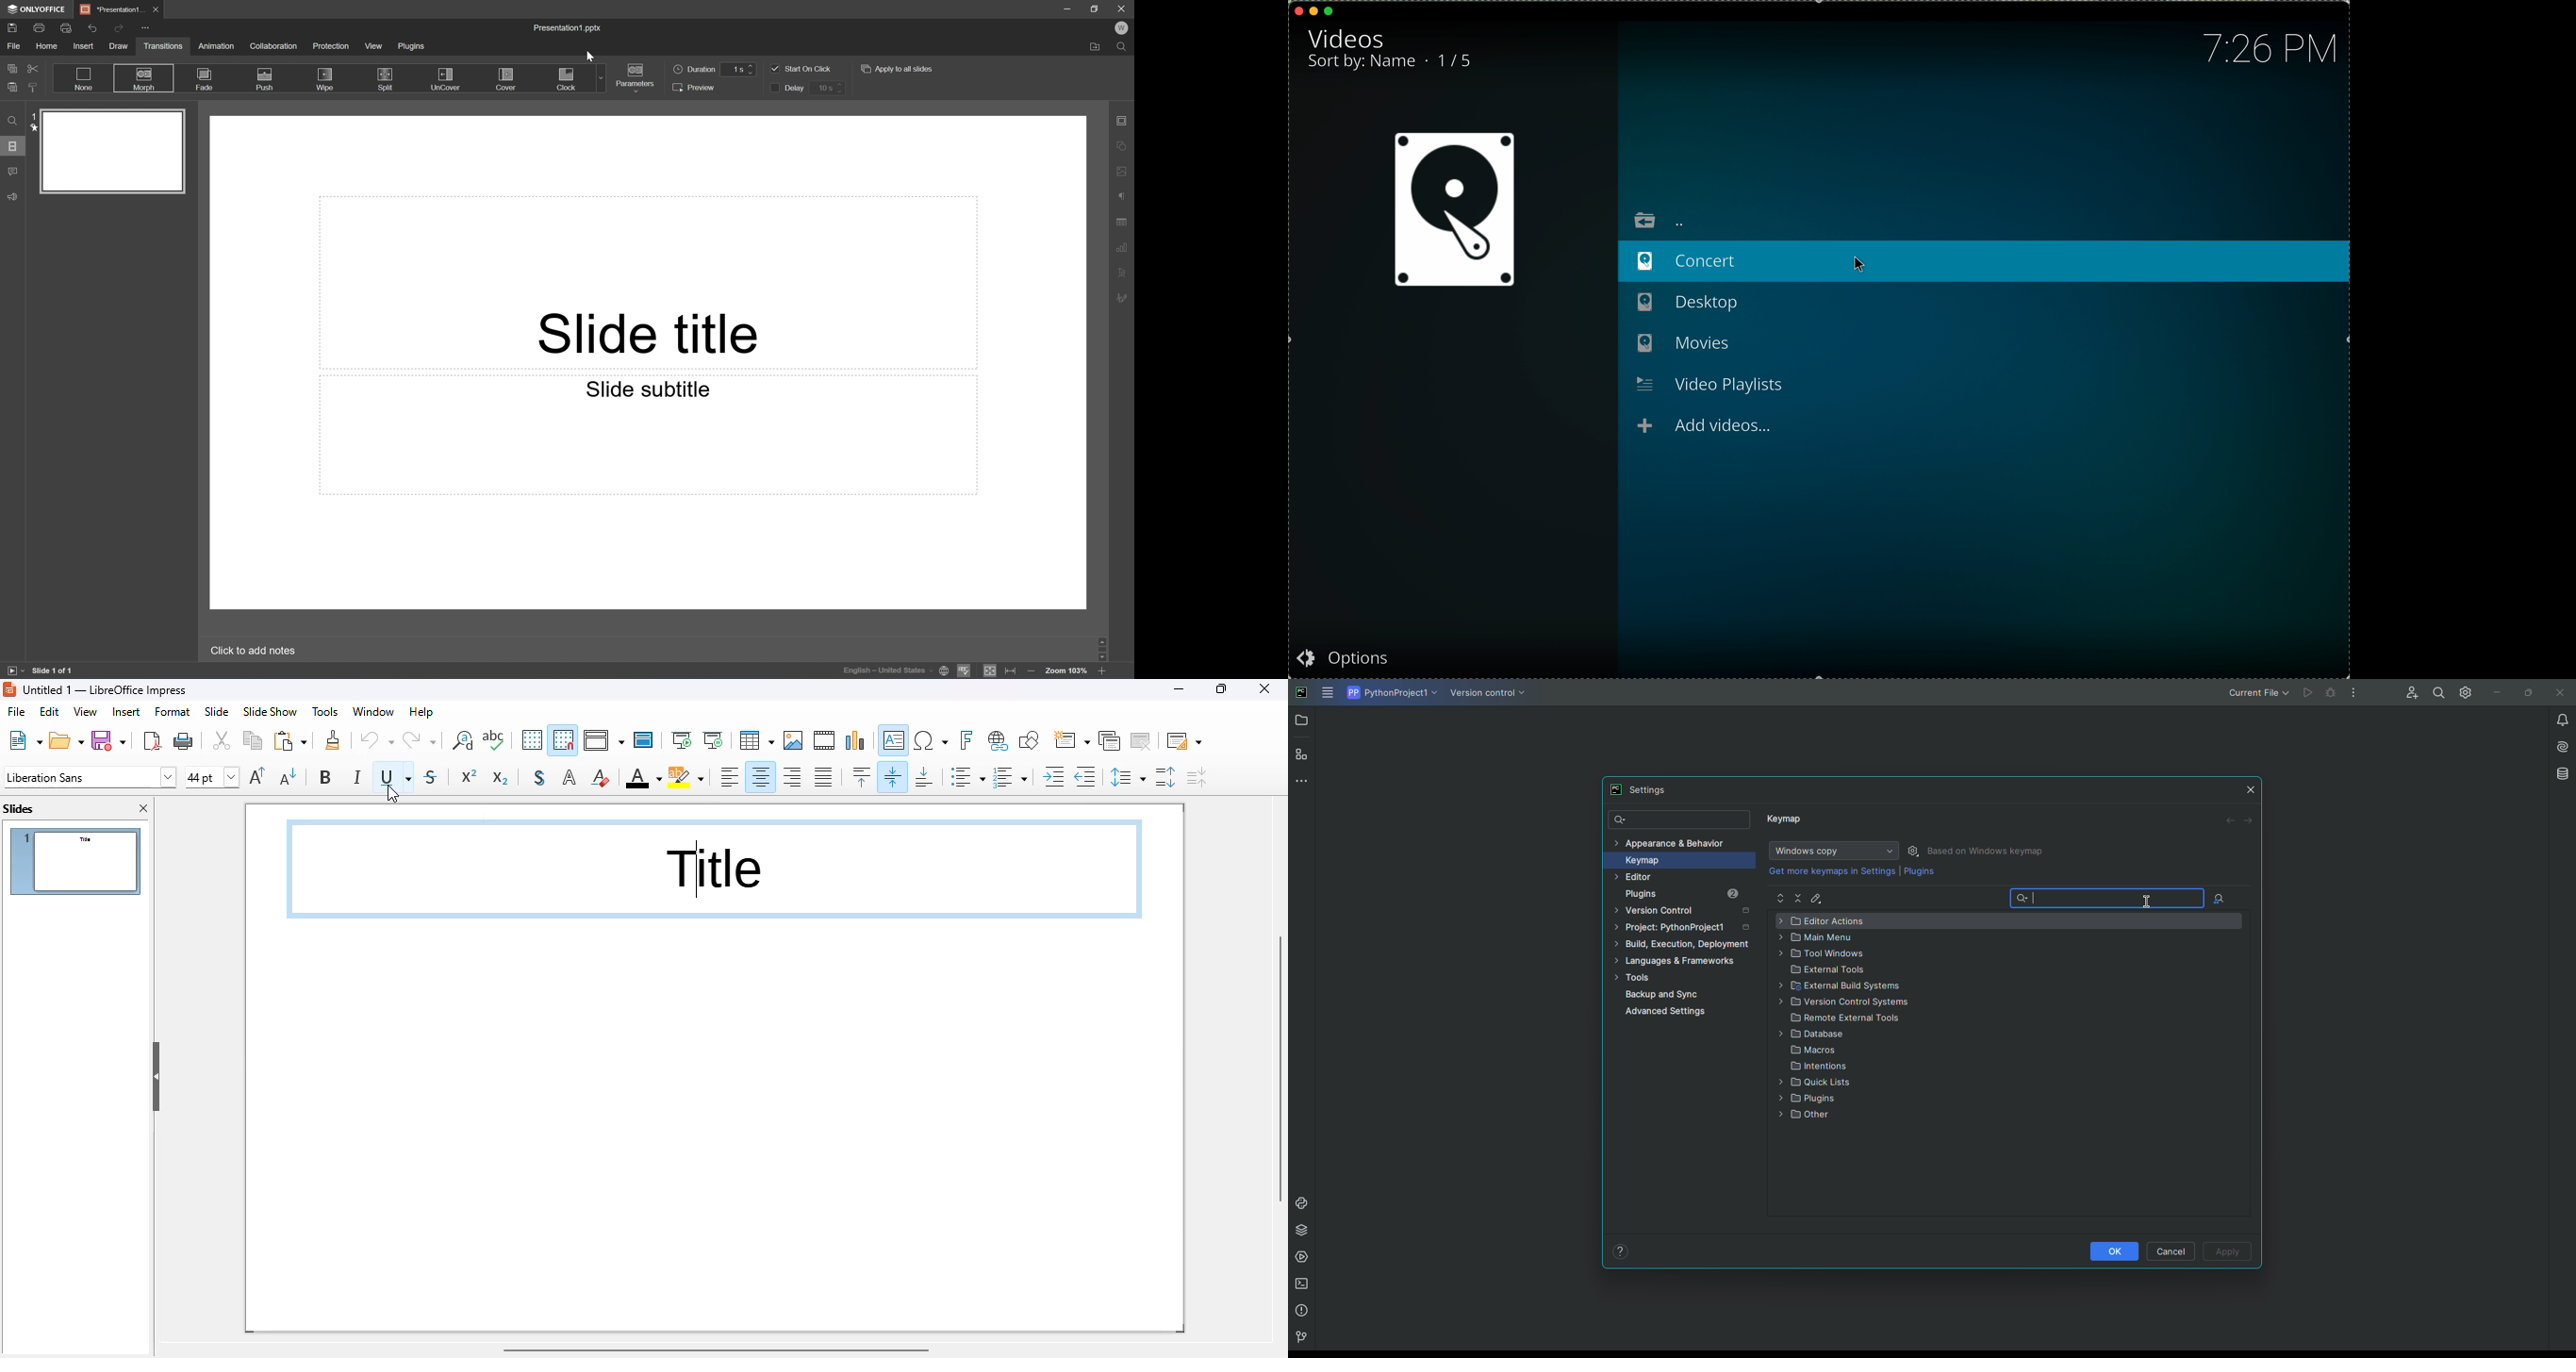 The height and width of the screenshot is (1372, 2576). What do you see at coordinates (1454, 211) in the screenshot?
I see `videos icon` at bounding box center [1454, 211].